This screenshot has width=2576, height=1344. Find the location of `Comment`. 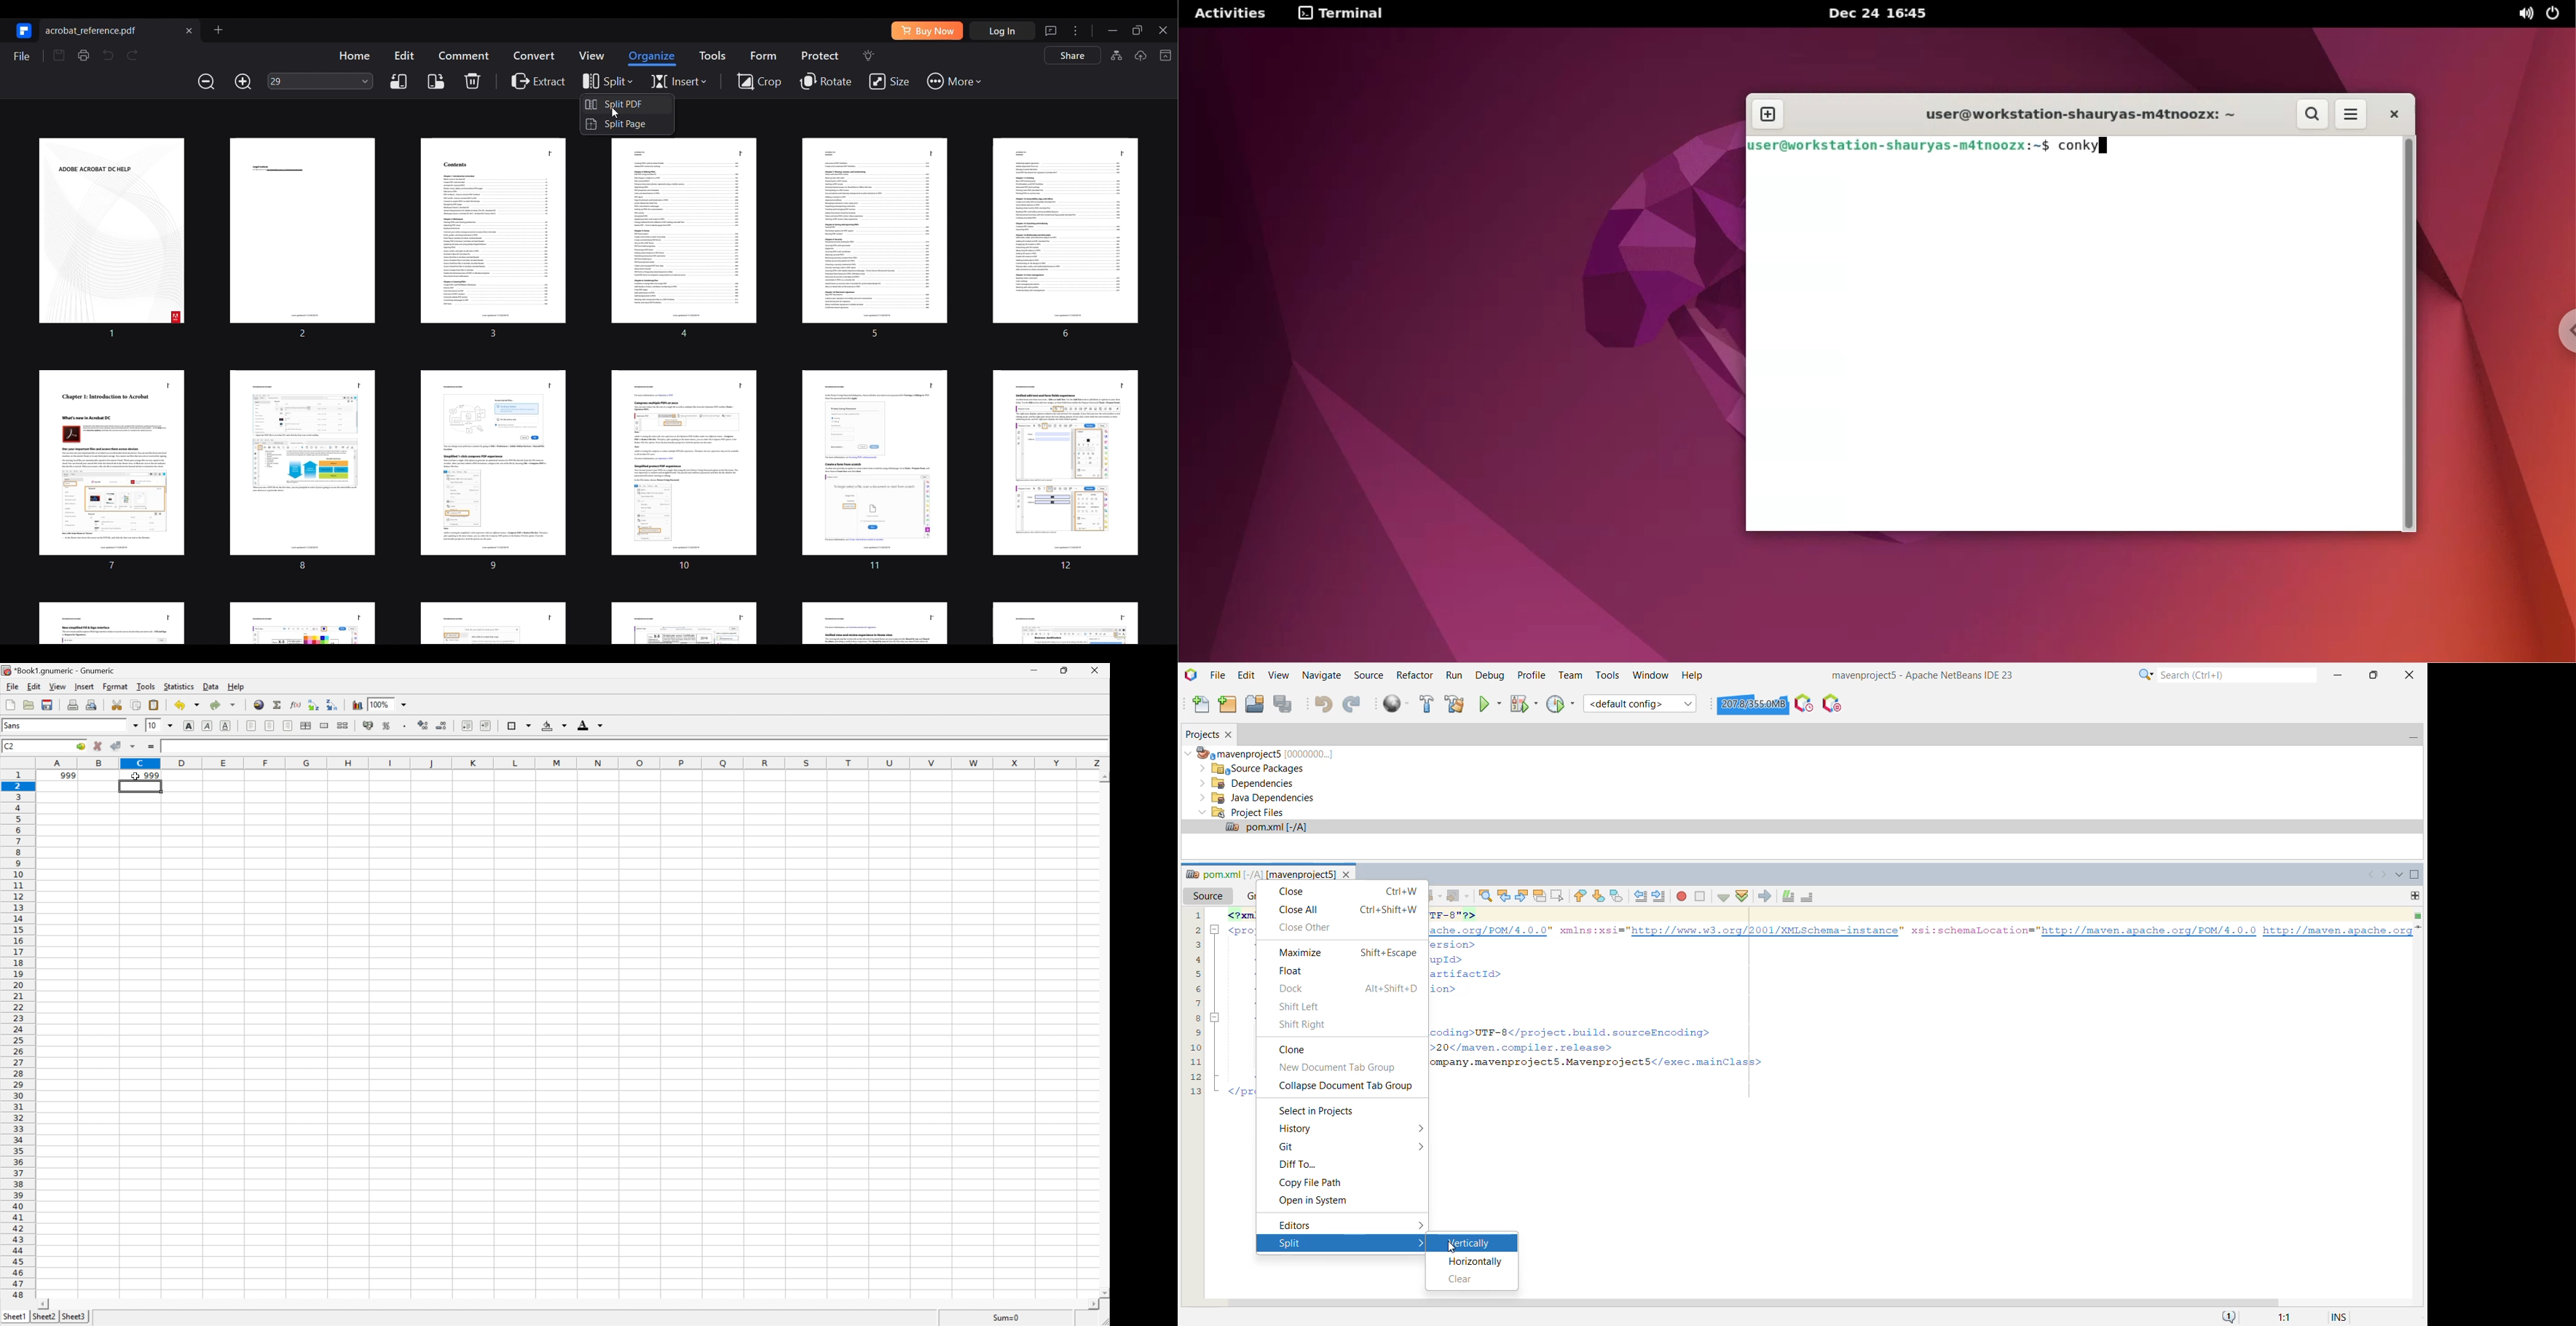

Comment is located at coordinates (1788, 896).